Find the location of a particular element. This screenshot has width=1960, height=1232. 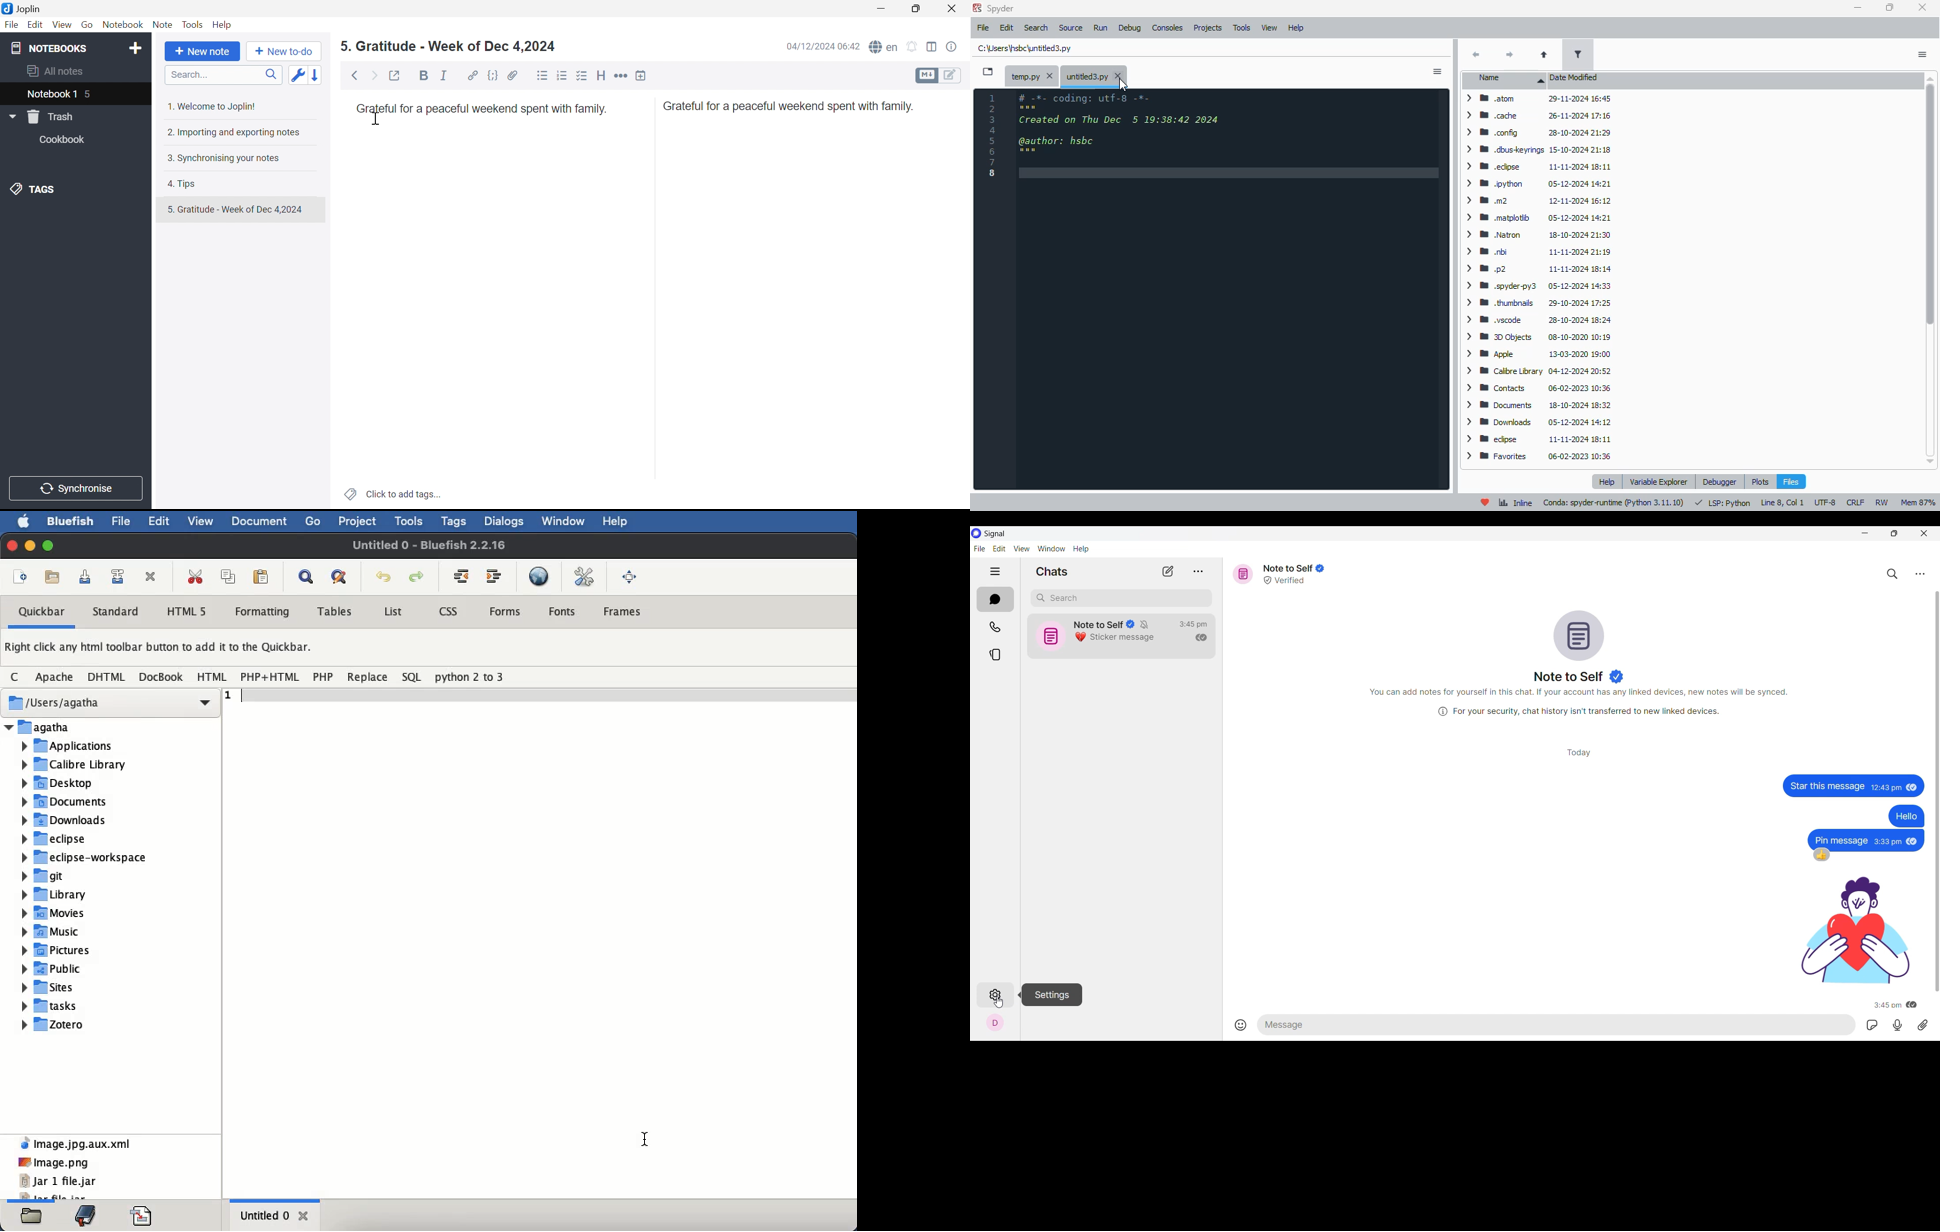

5. Gratitude  Week of Dec 4,2024 is located at coordinates (448, 46).